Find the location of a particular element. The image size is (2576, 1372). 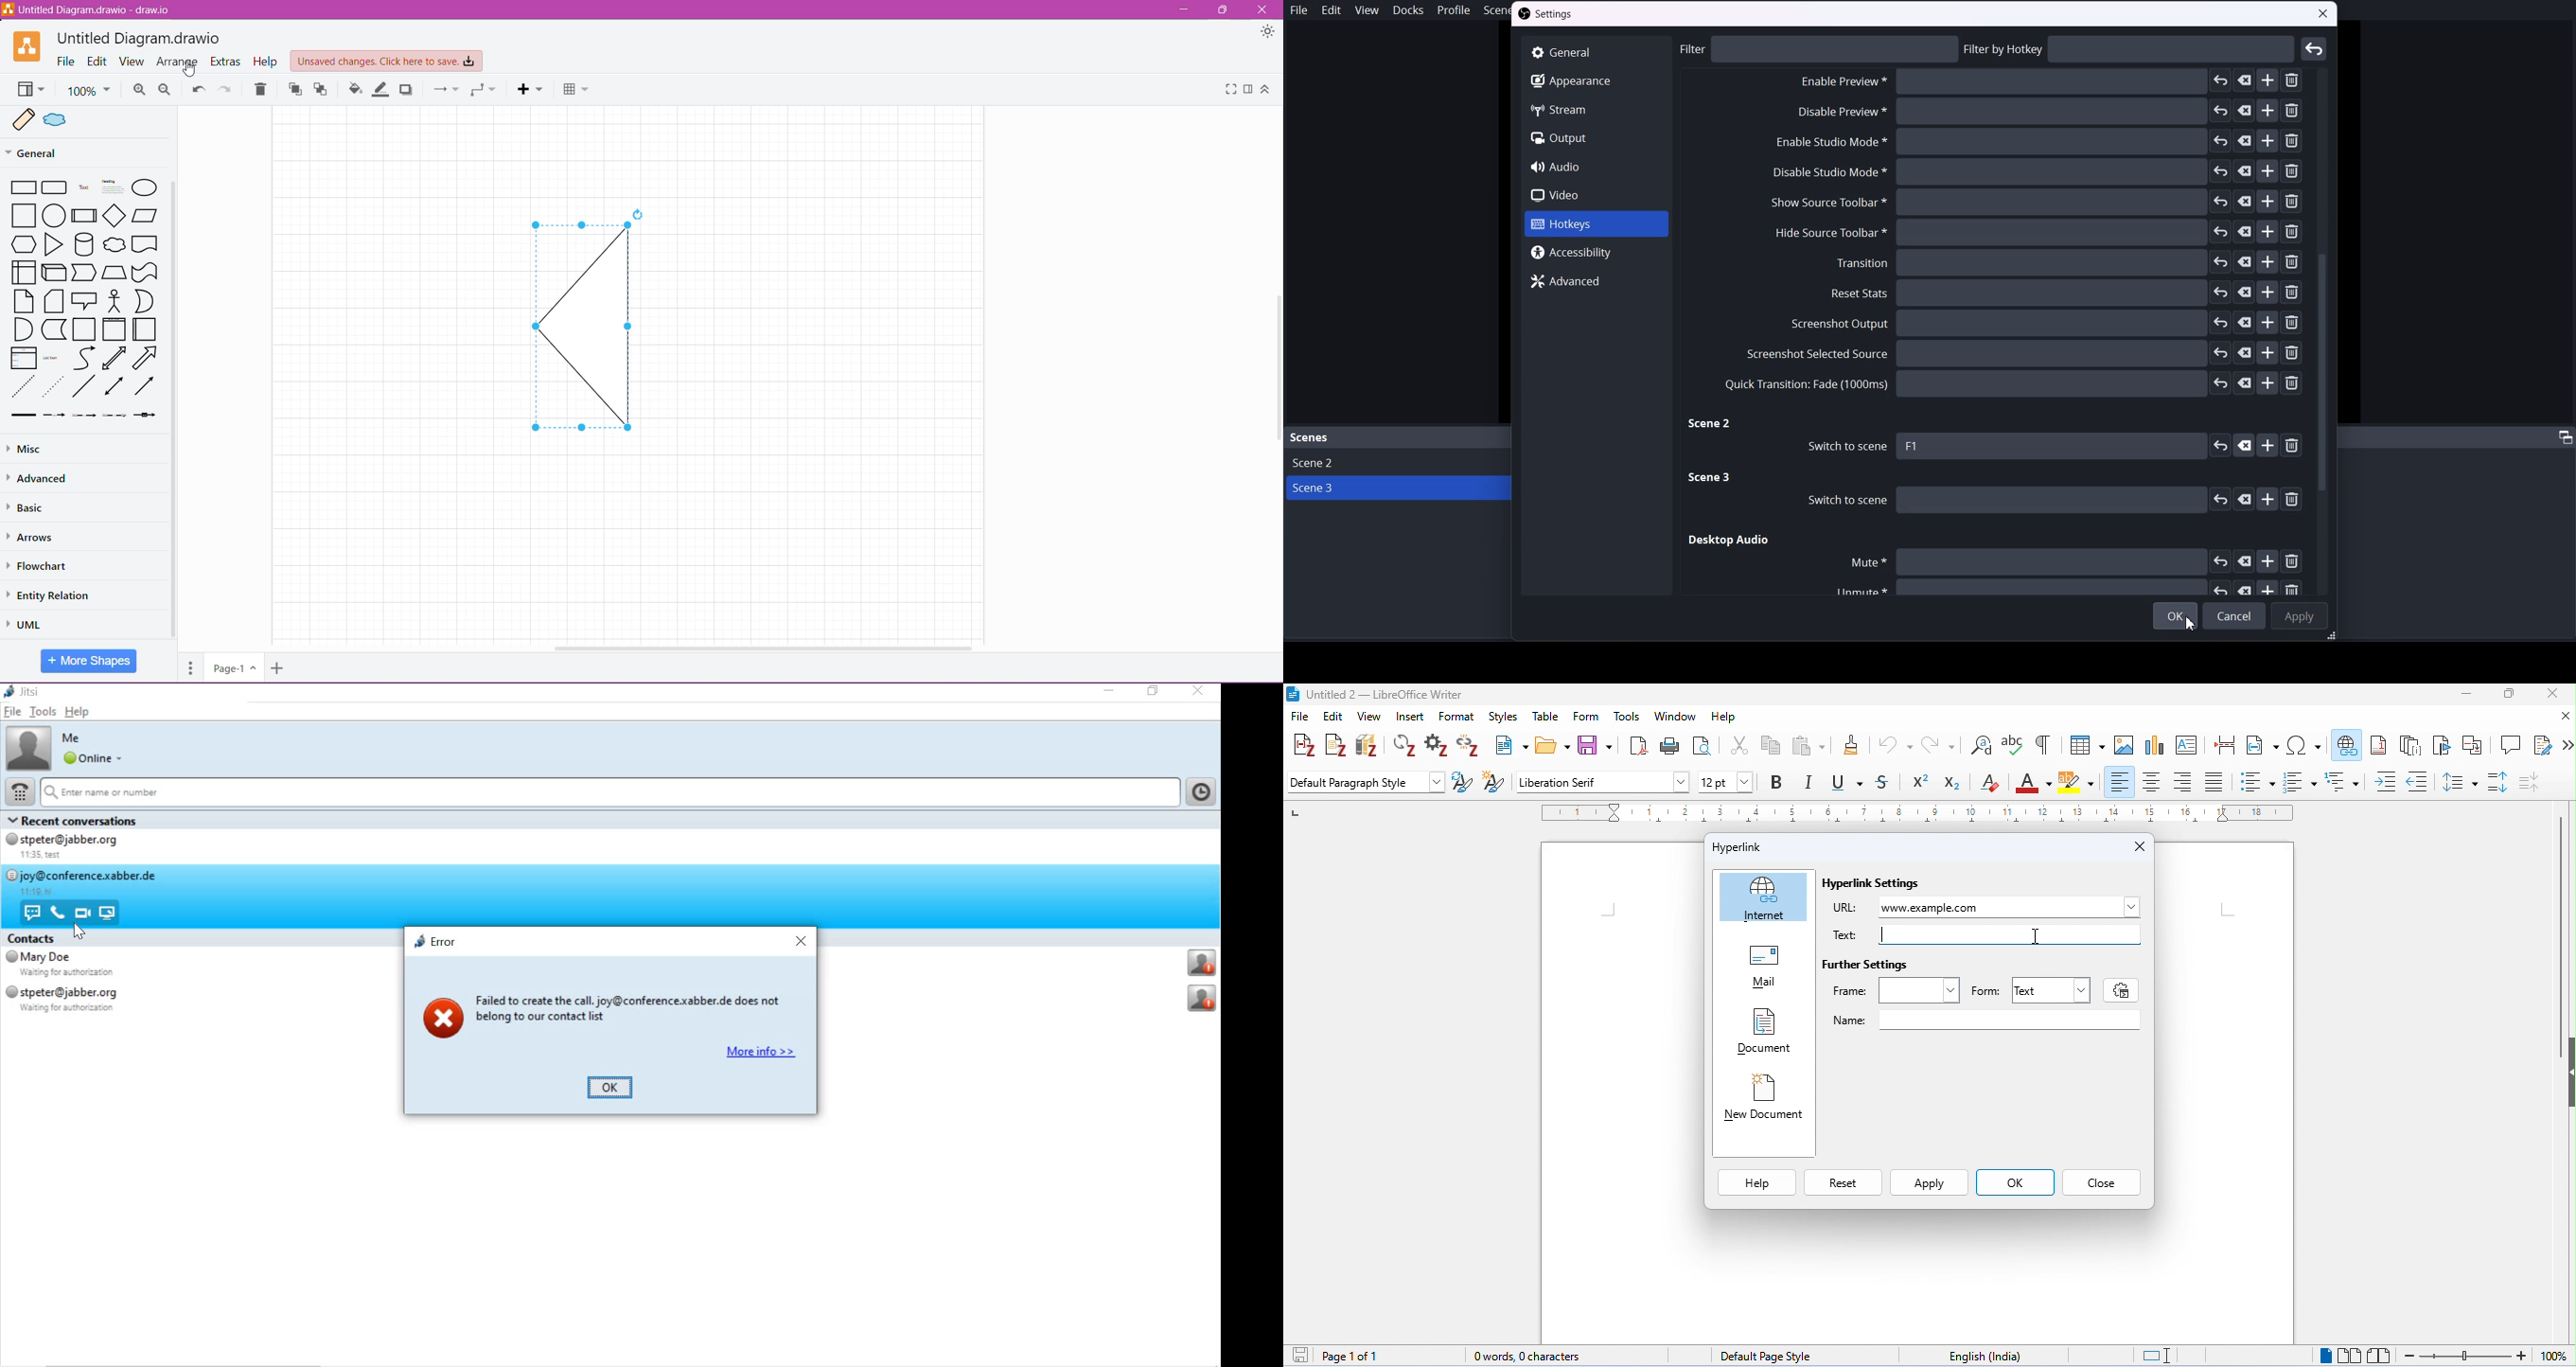

Vertical scroll bar is located at coordinates (2325, 330).